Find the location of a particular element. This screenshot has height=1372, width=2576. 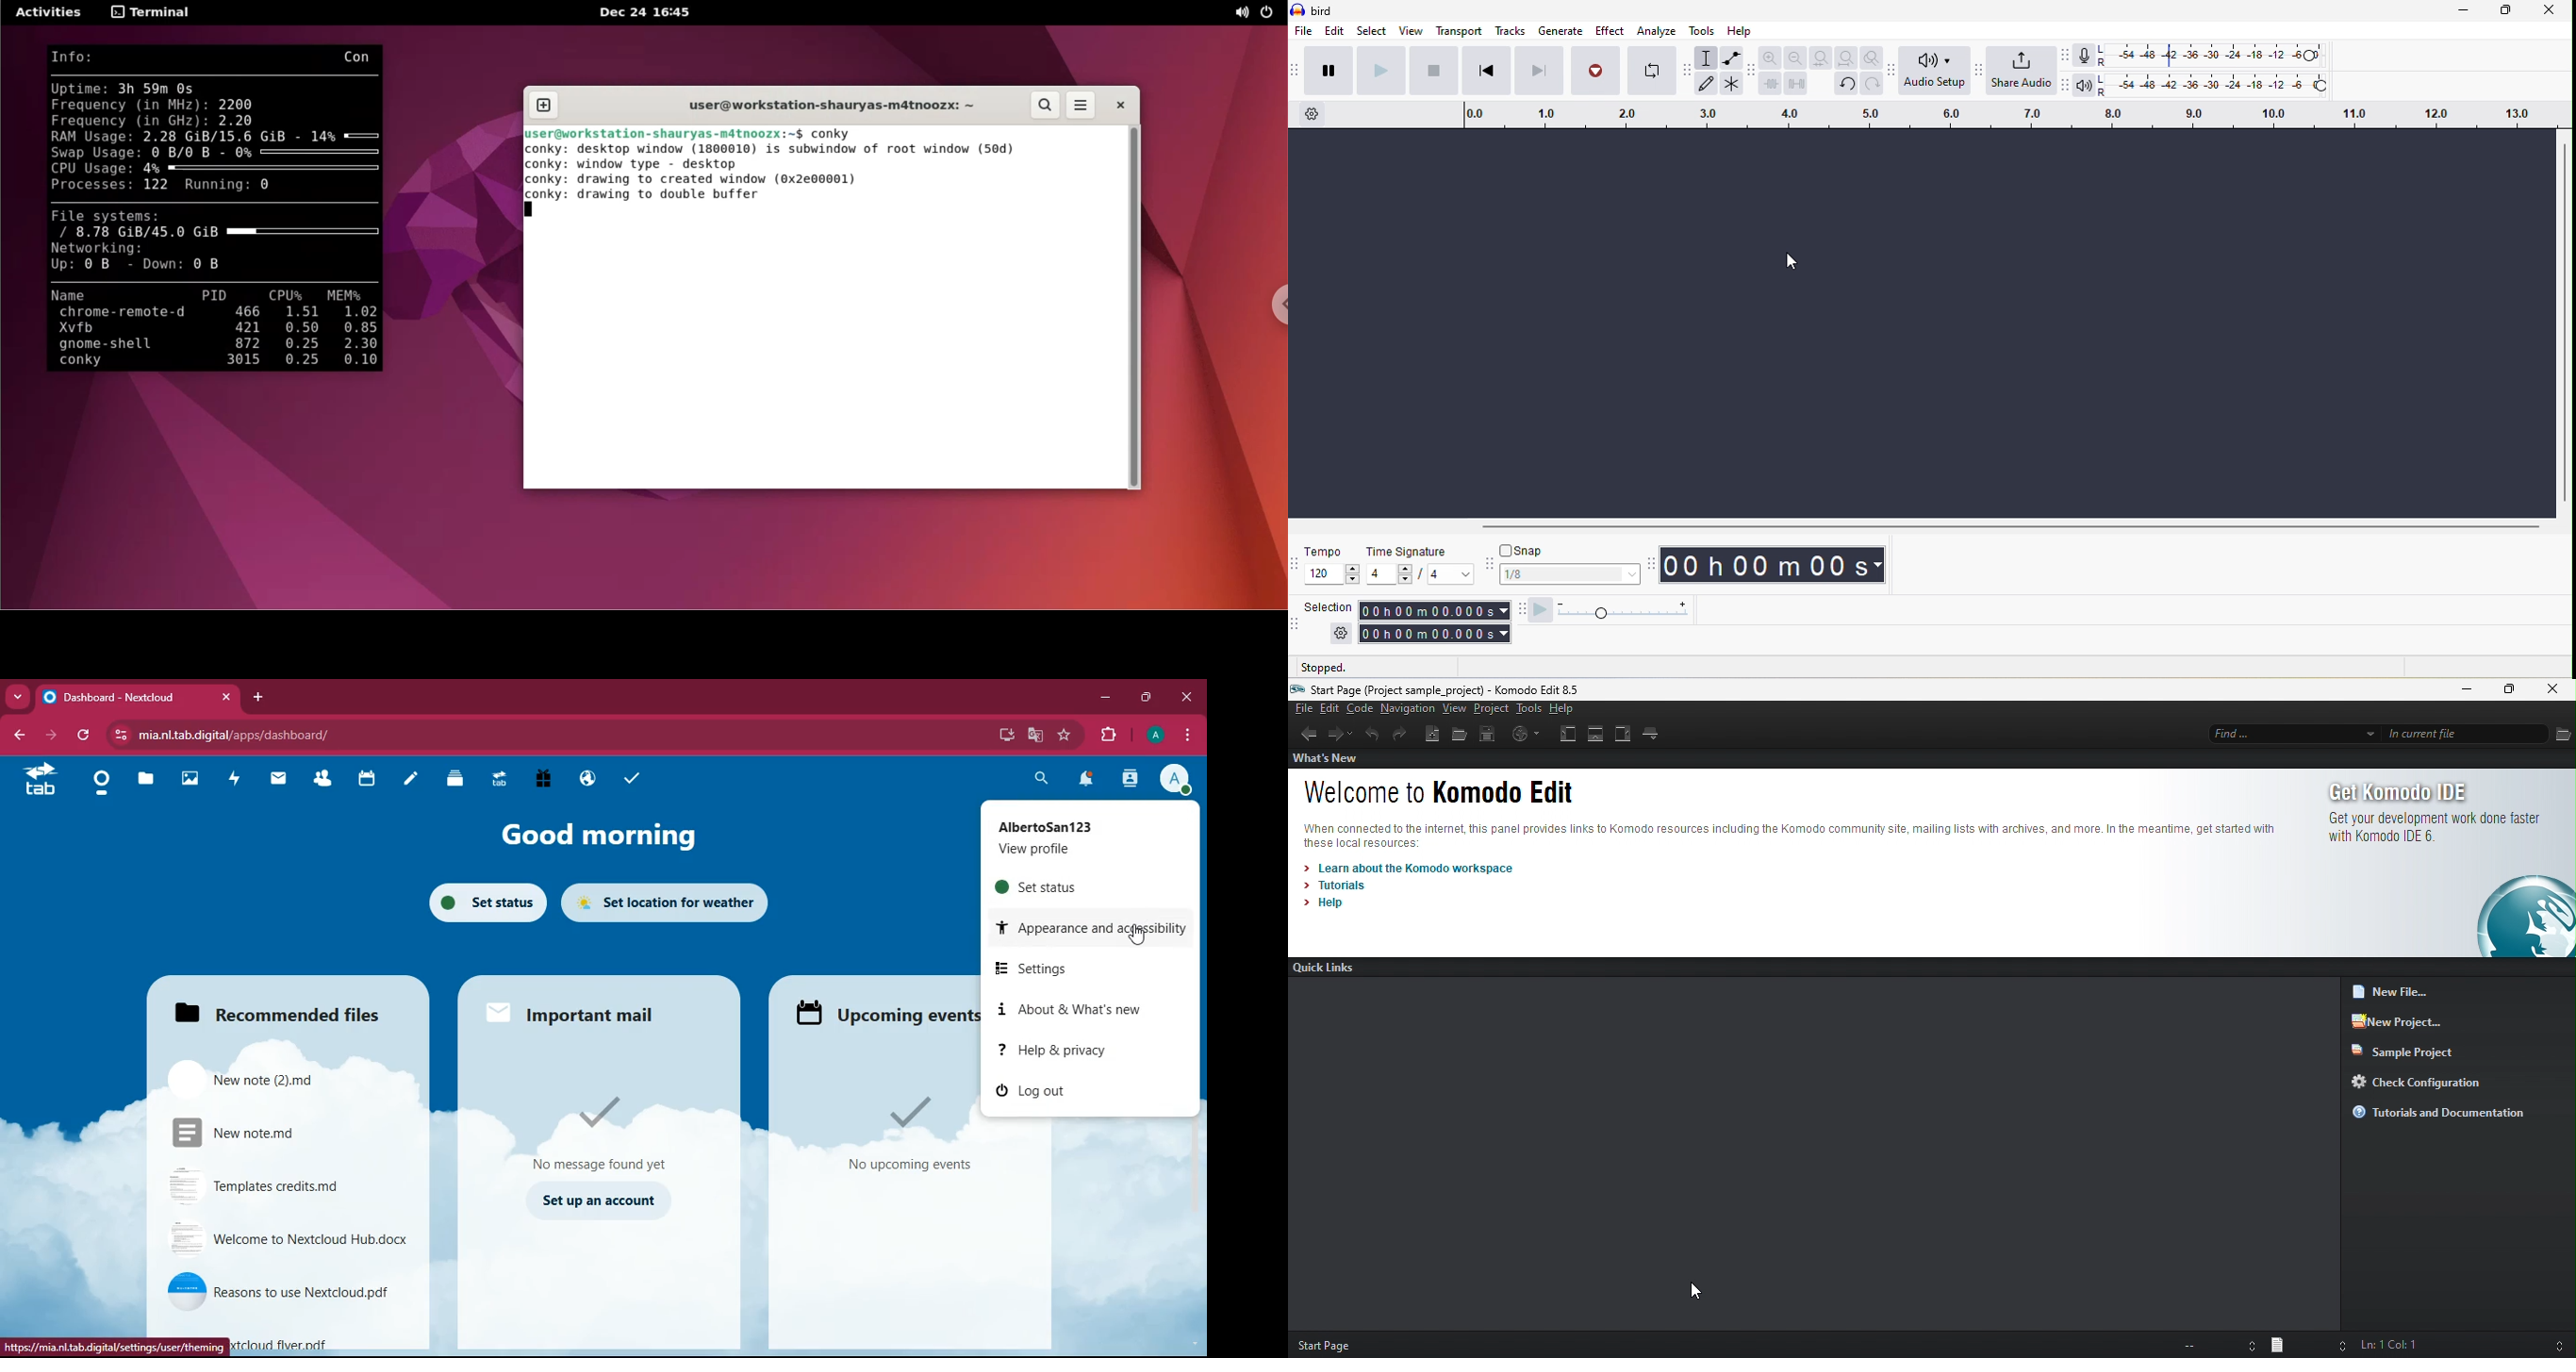

edit is located at coordinates (1332, 32).